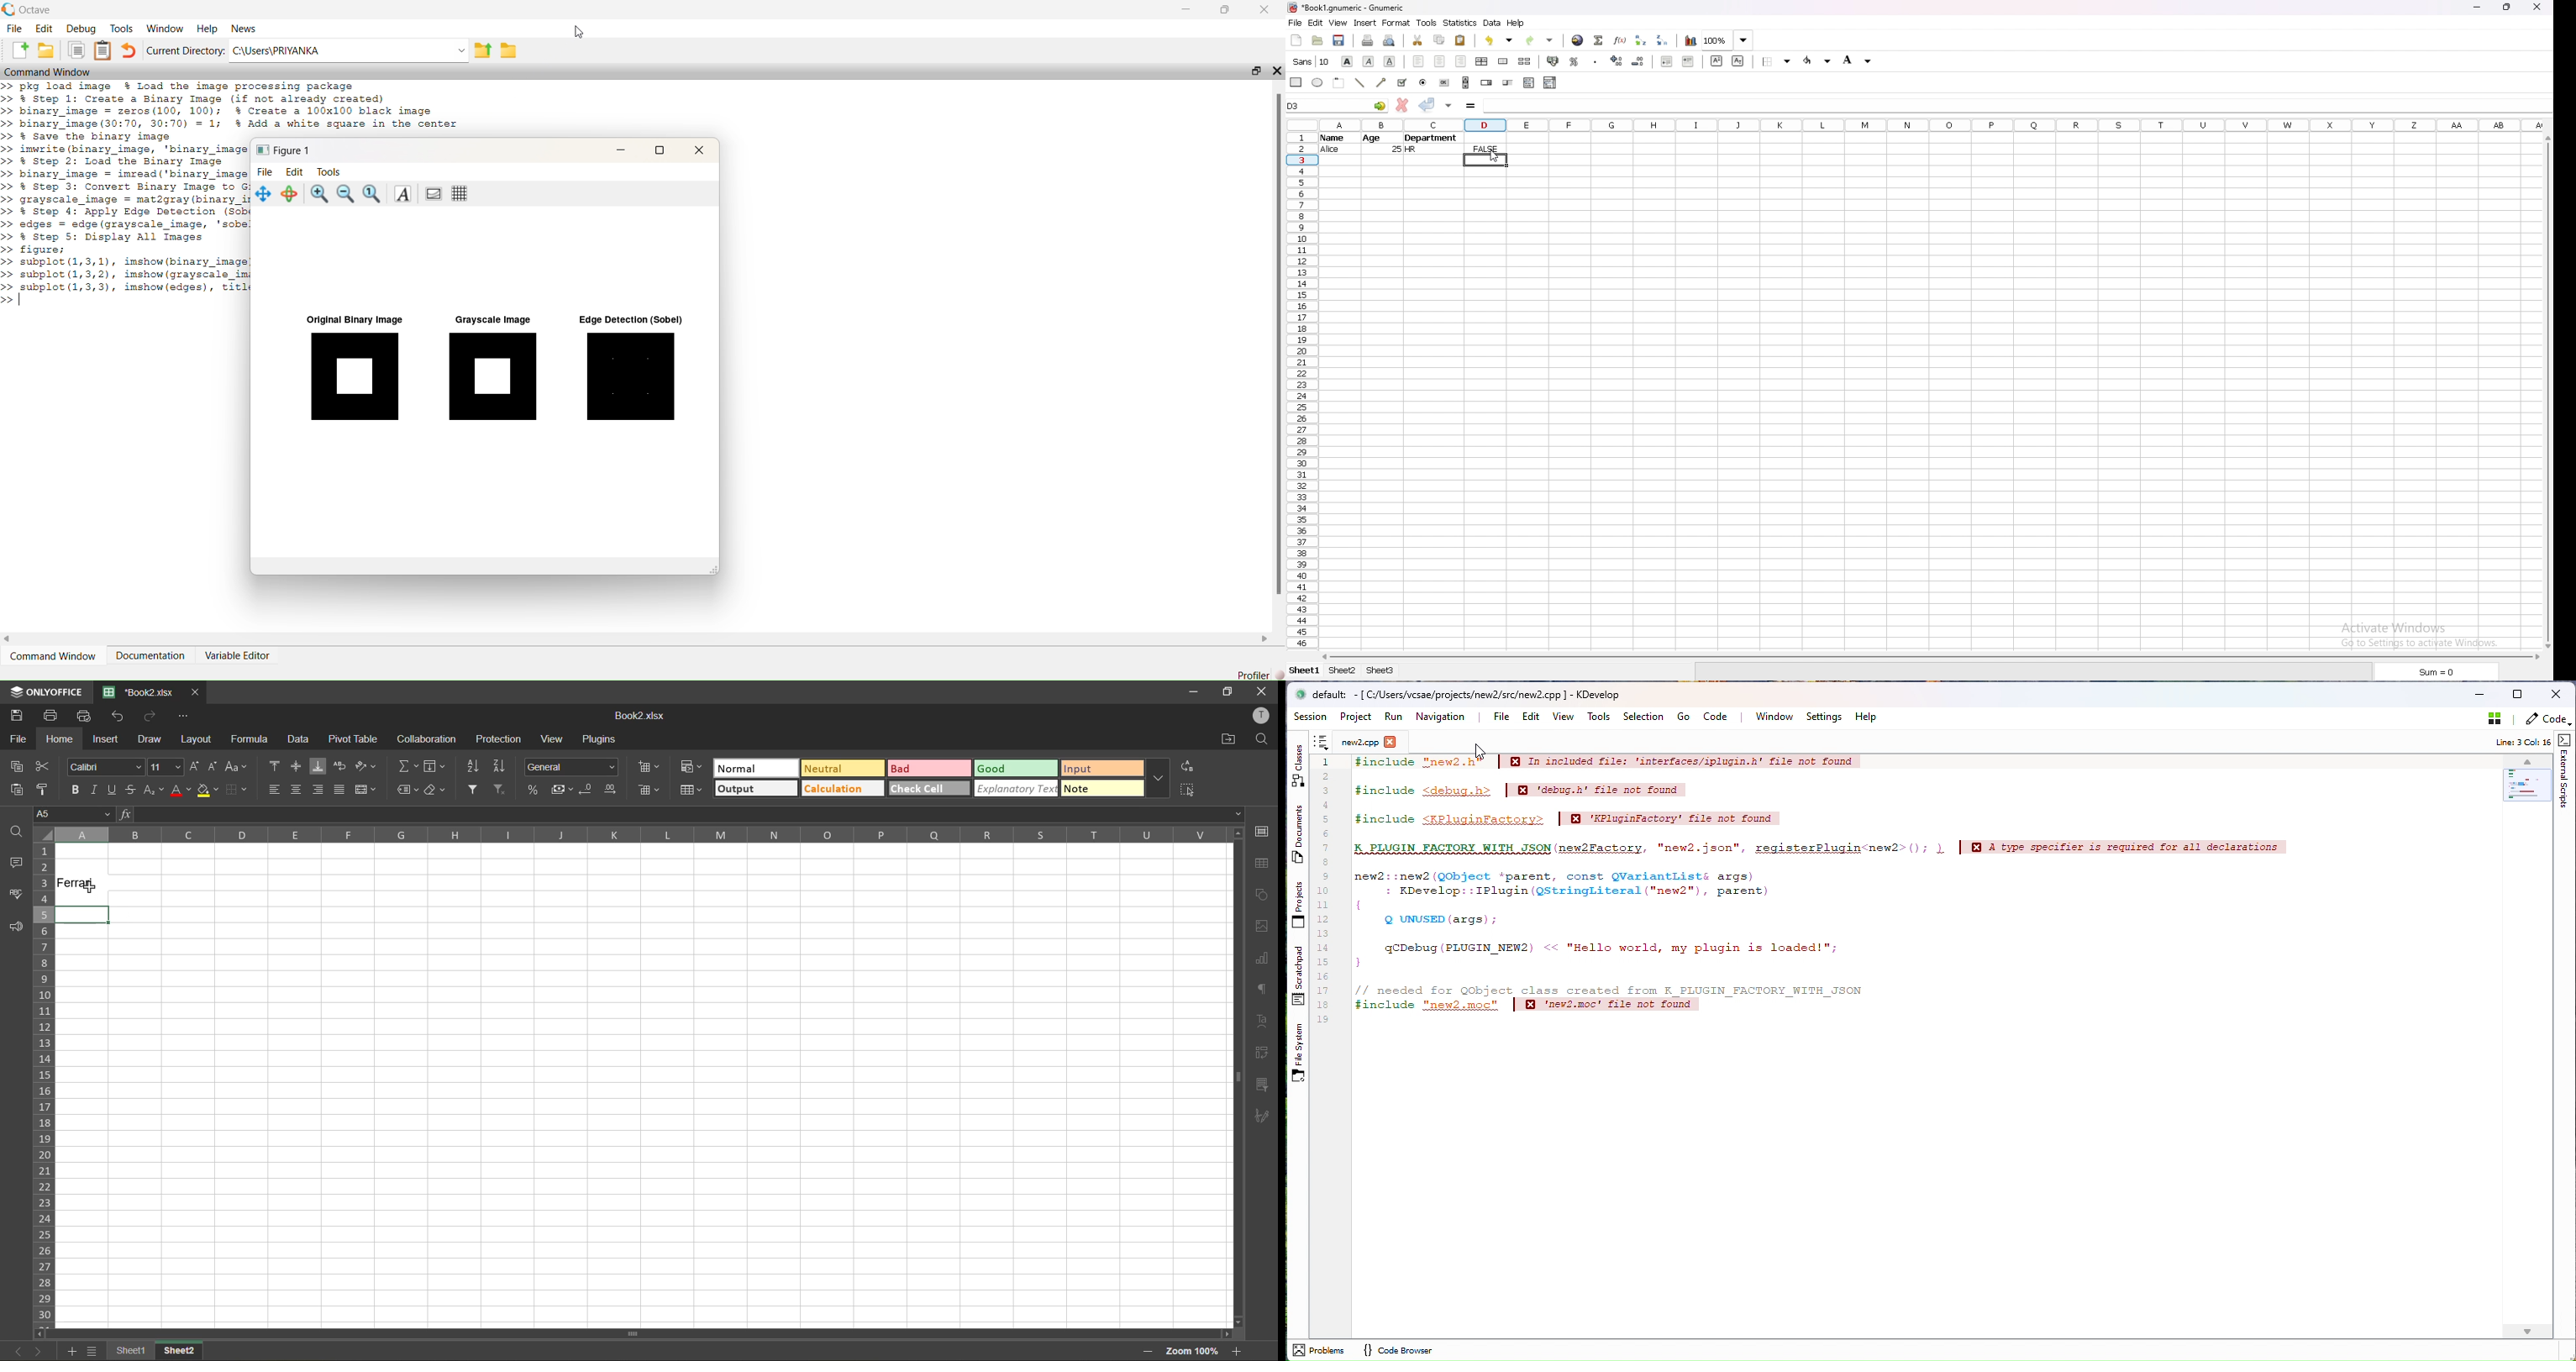  What do you see at coordinates (1264, 1083) in the screenshot?
I see `slicer` at bounding box center [1264, 1083].